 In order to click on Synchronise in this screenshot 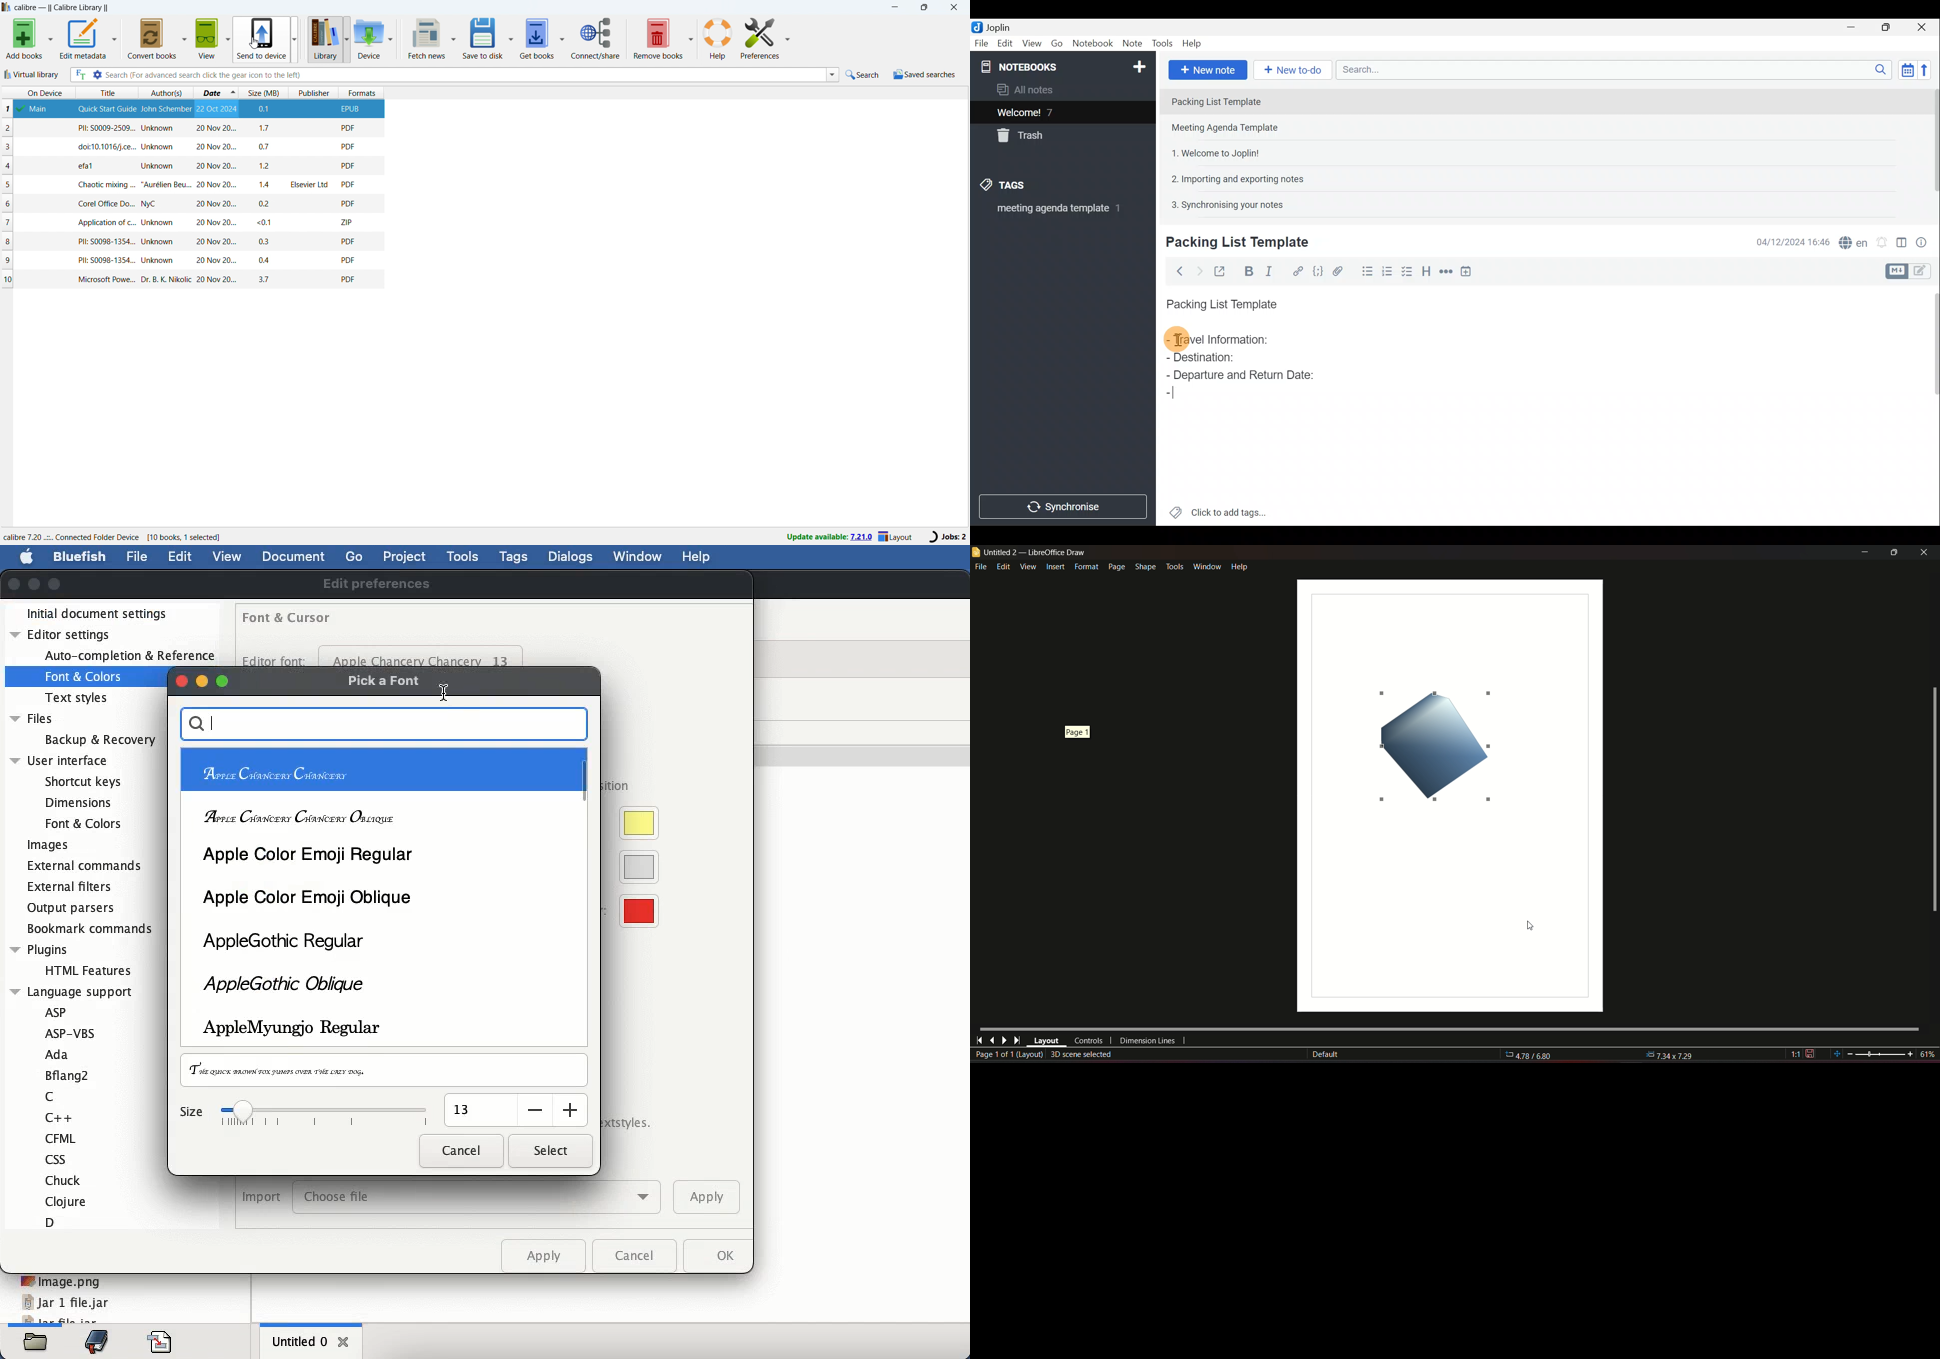, I will do `click(1064, 509)`.